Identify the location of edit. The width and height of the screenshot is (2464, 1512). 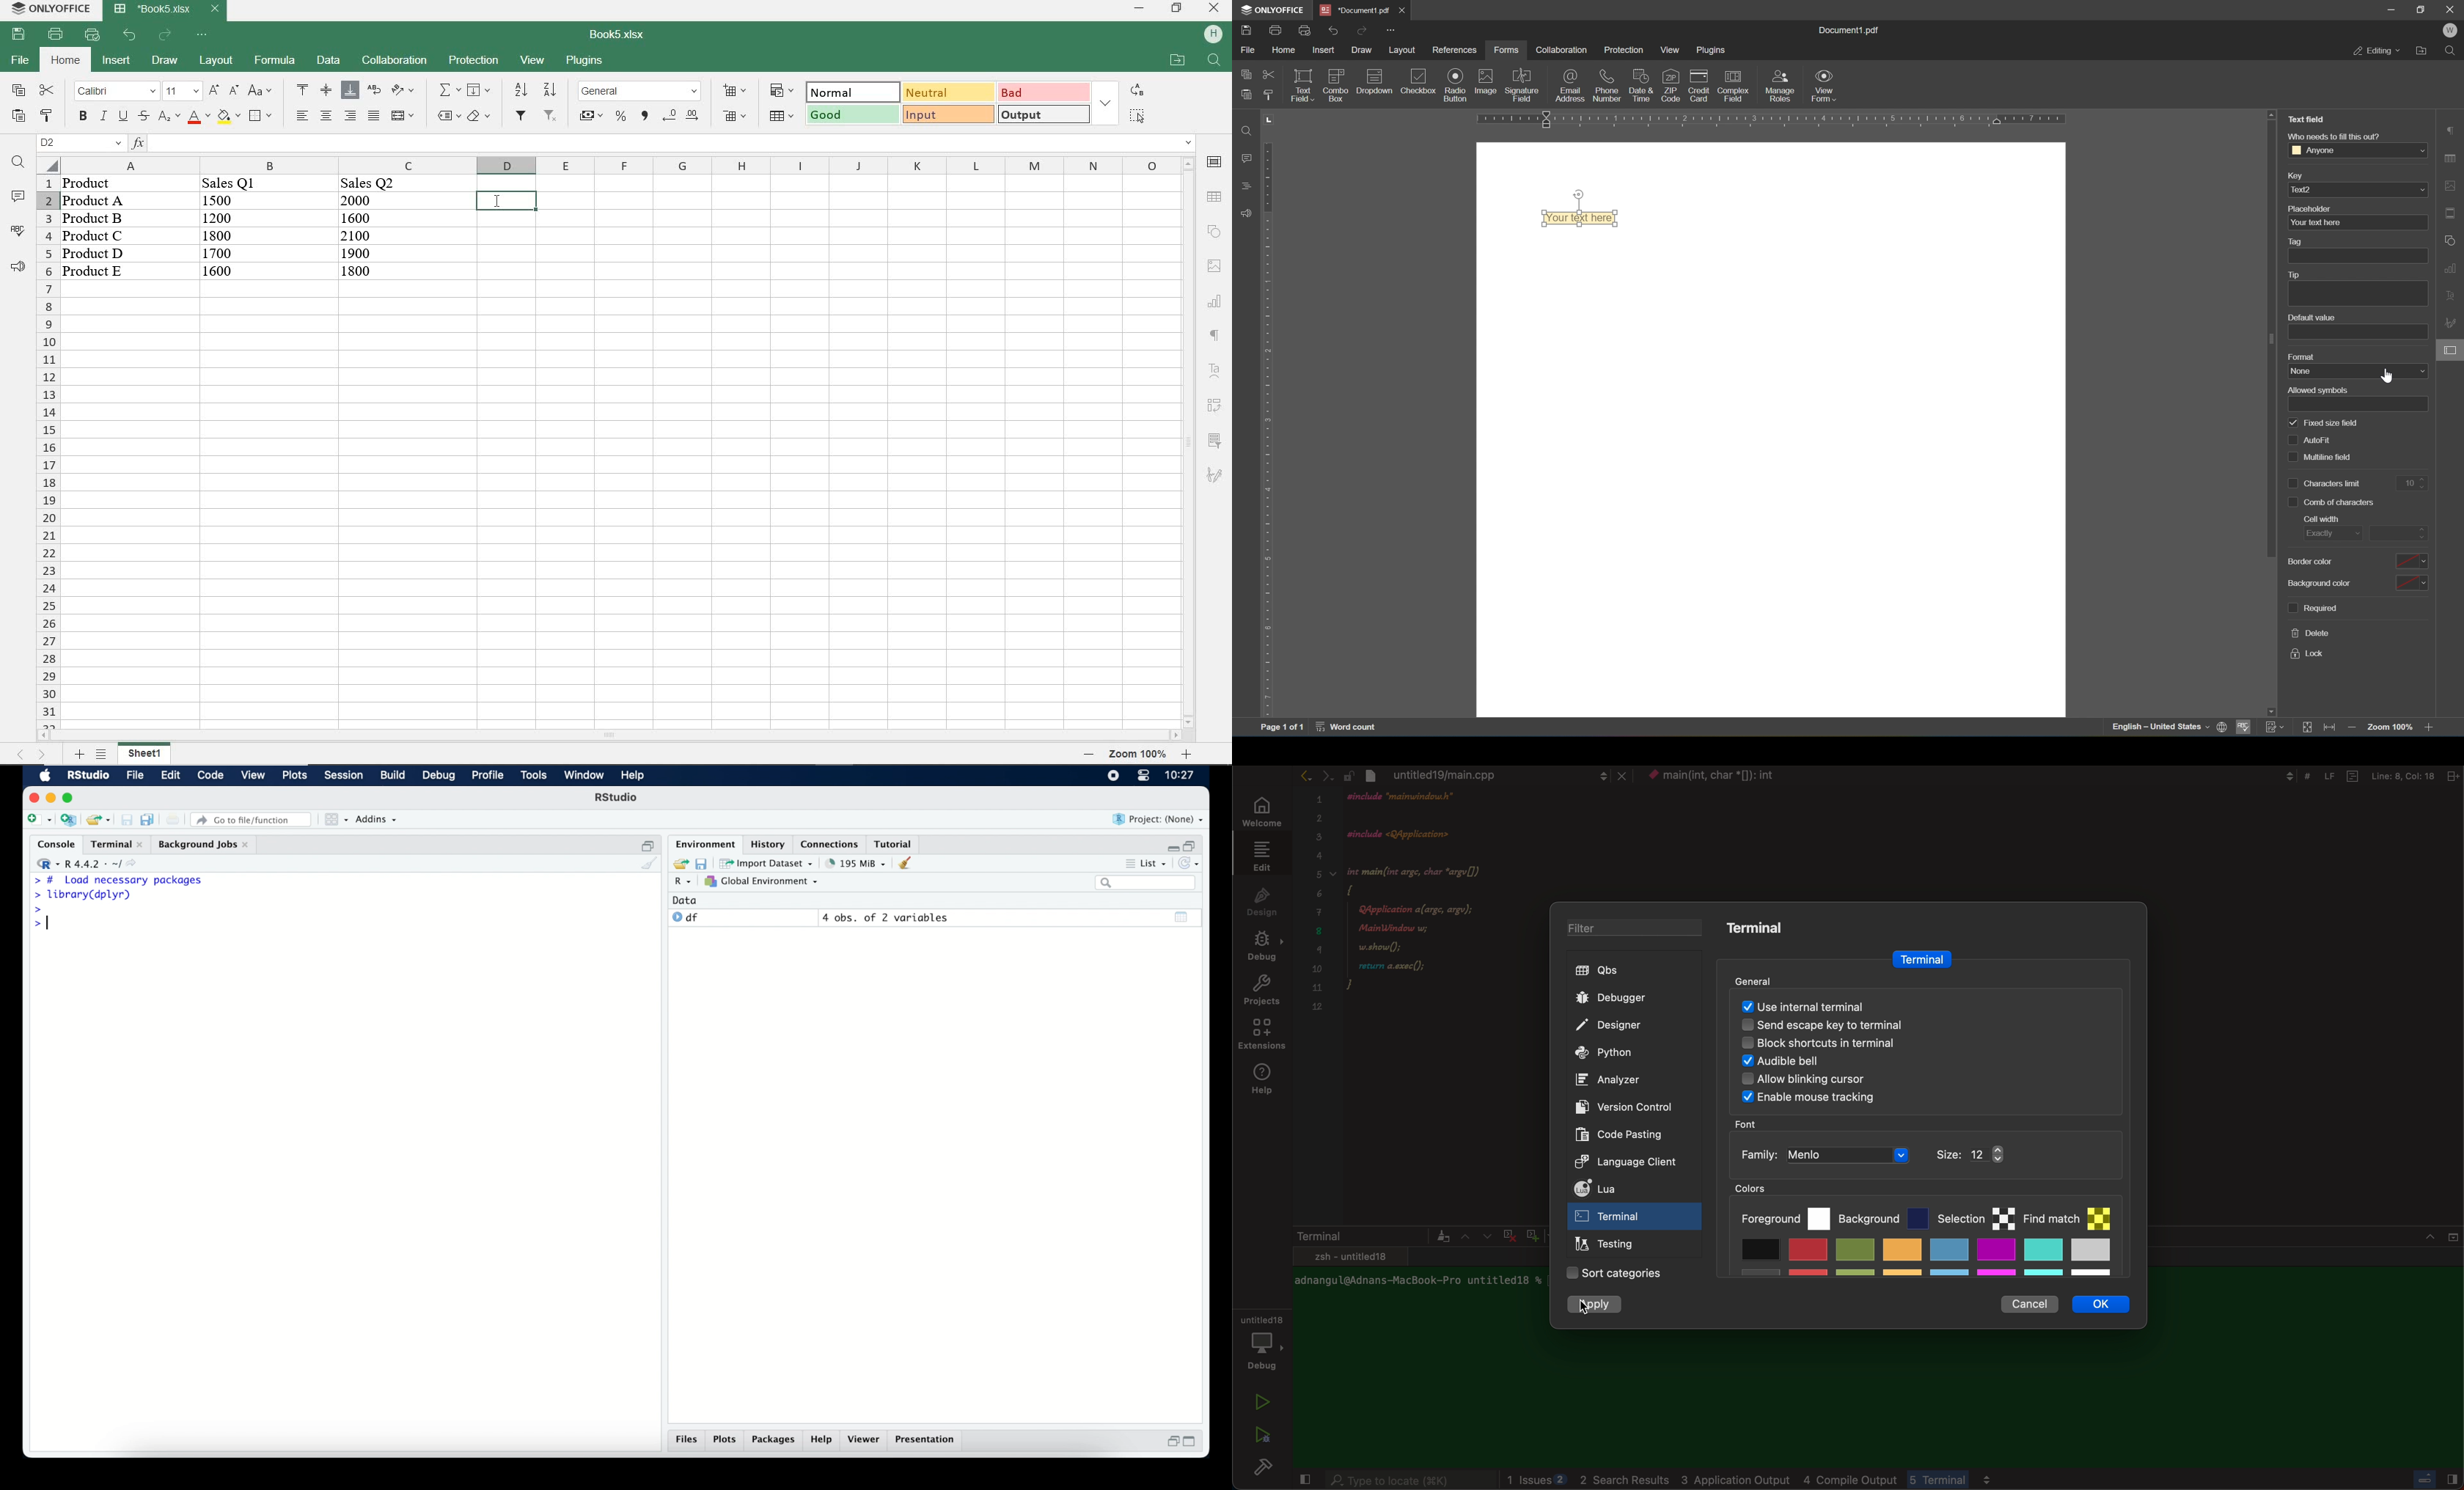
(169, 776).